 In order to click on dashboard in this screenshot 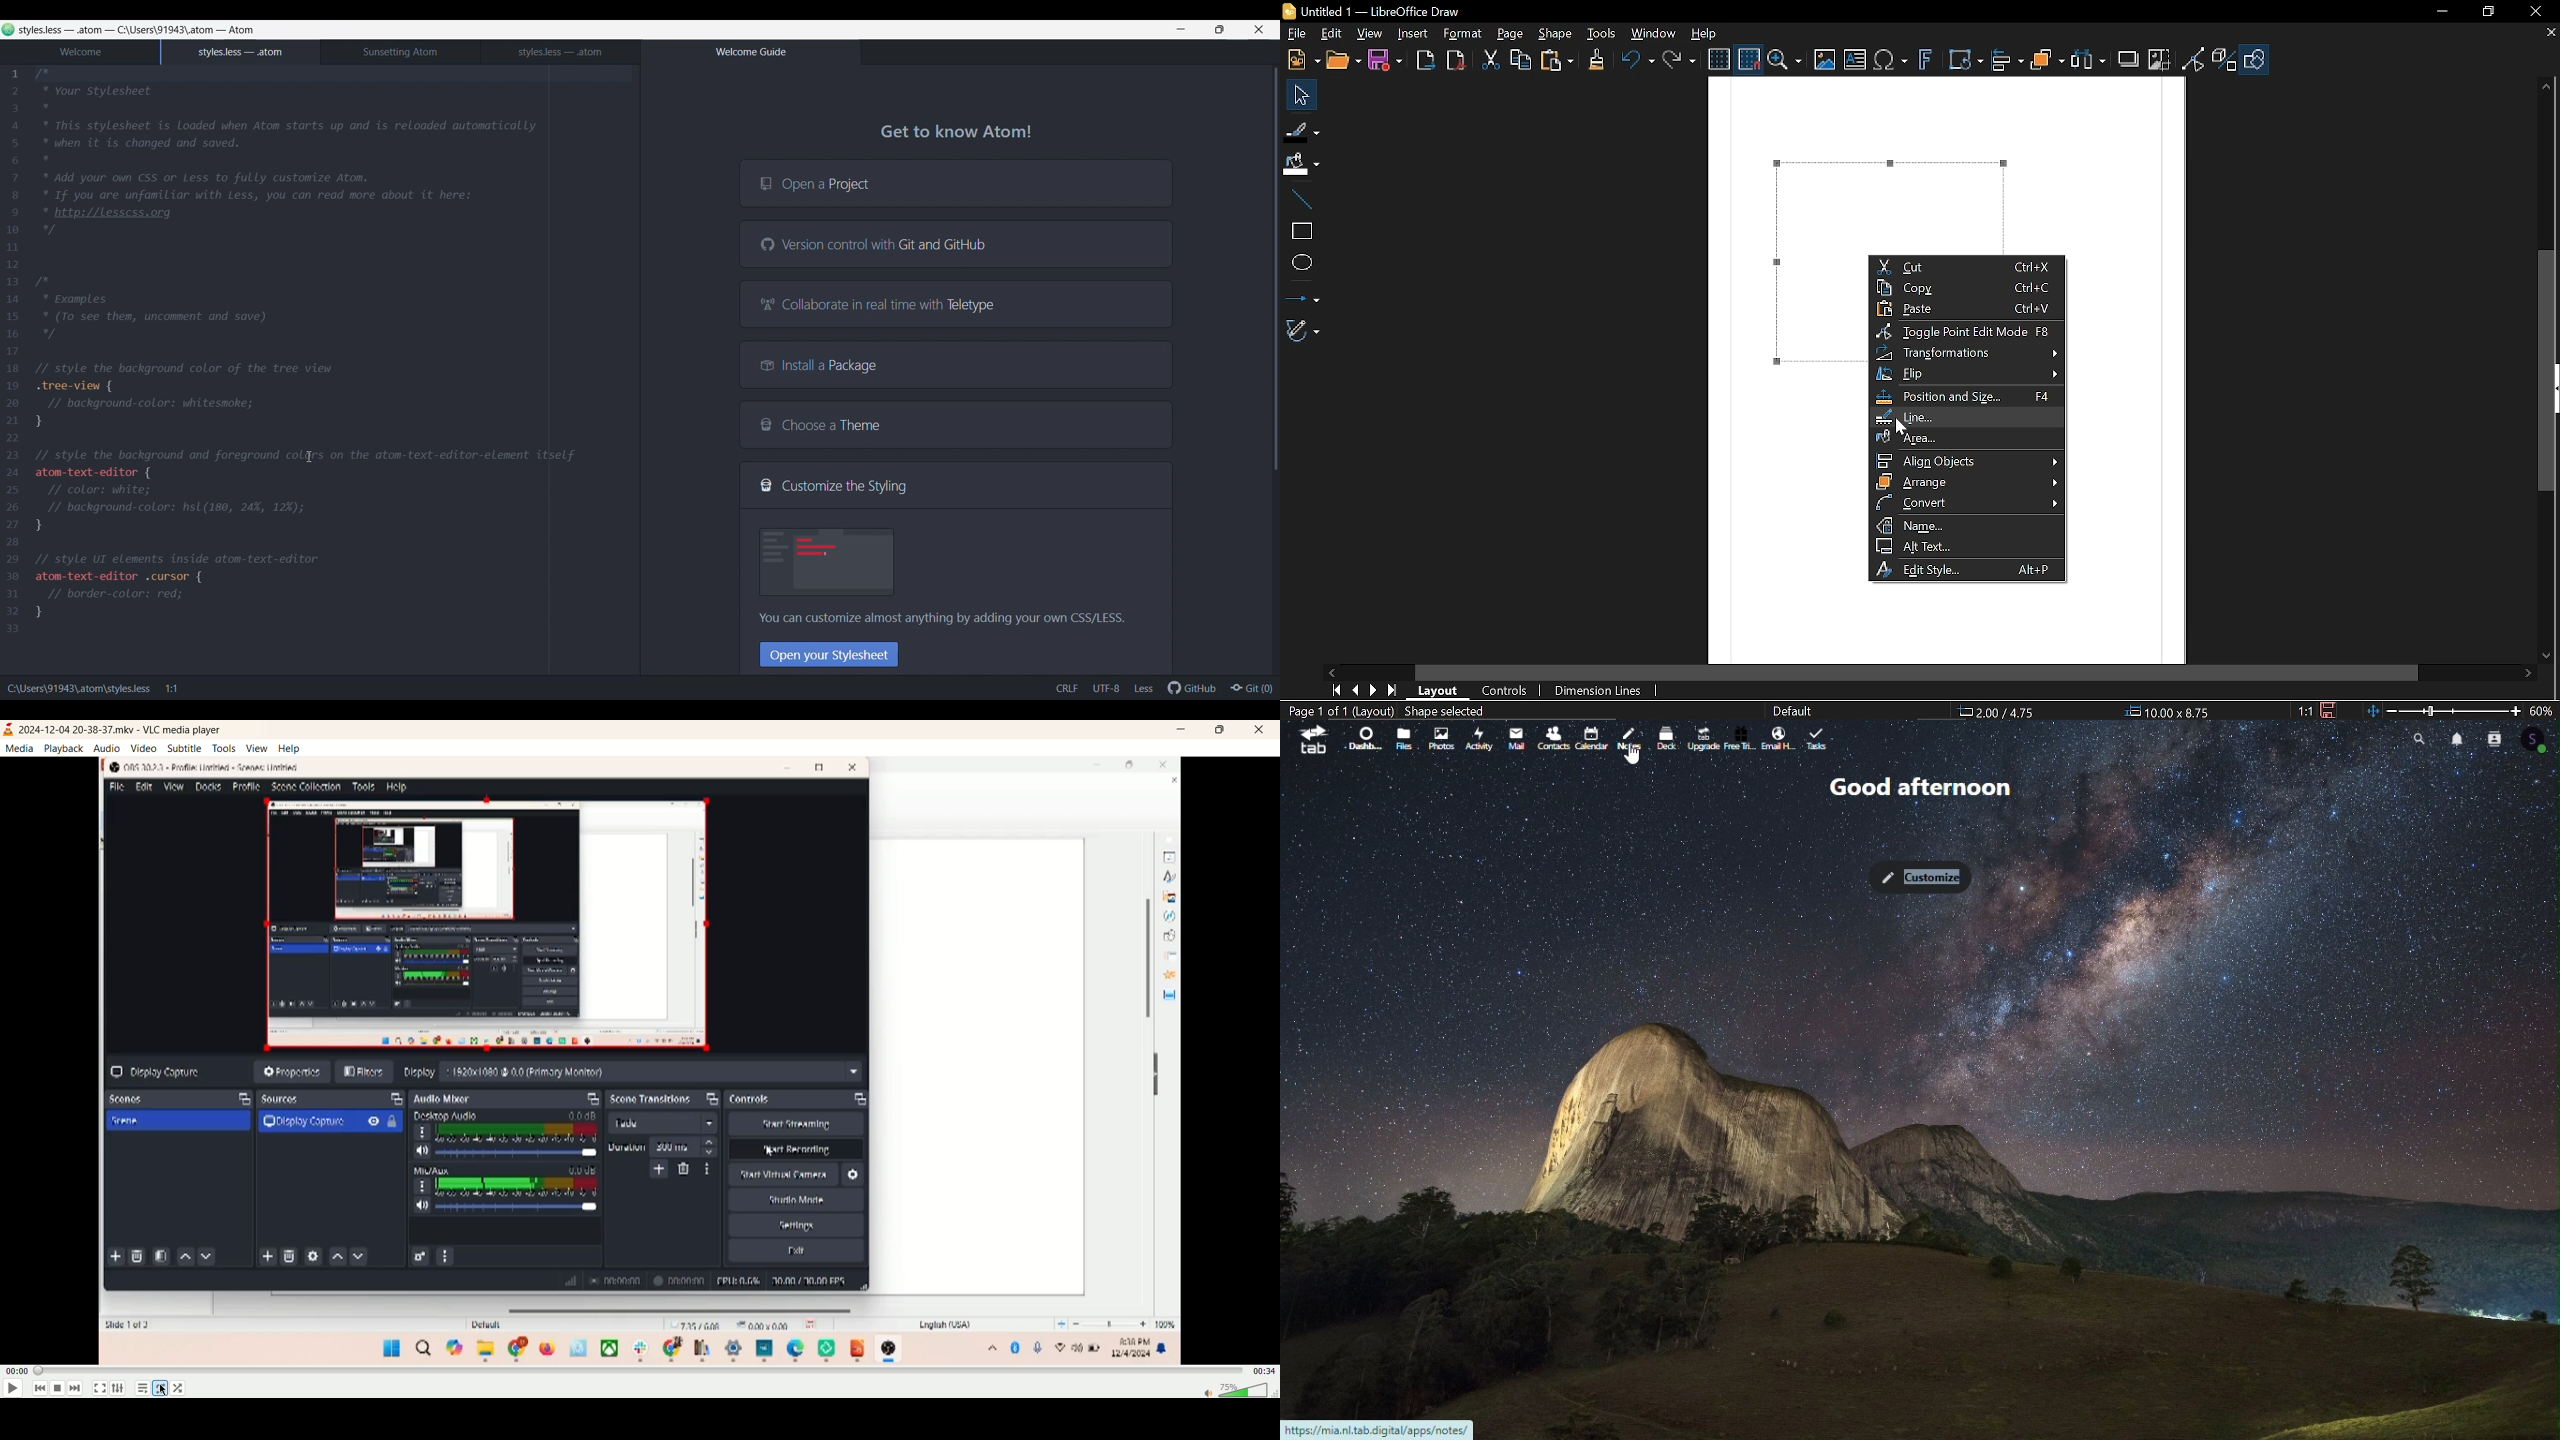, I will do `click(1359, 740)`.